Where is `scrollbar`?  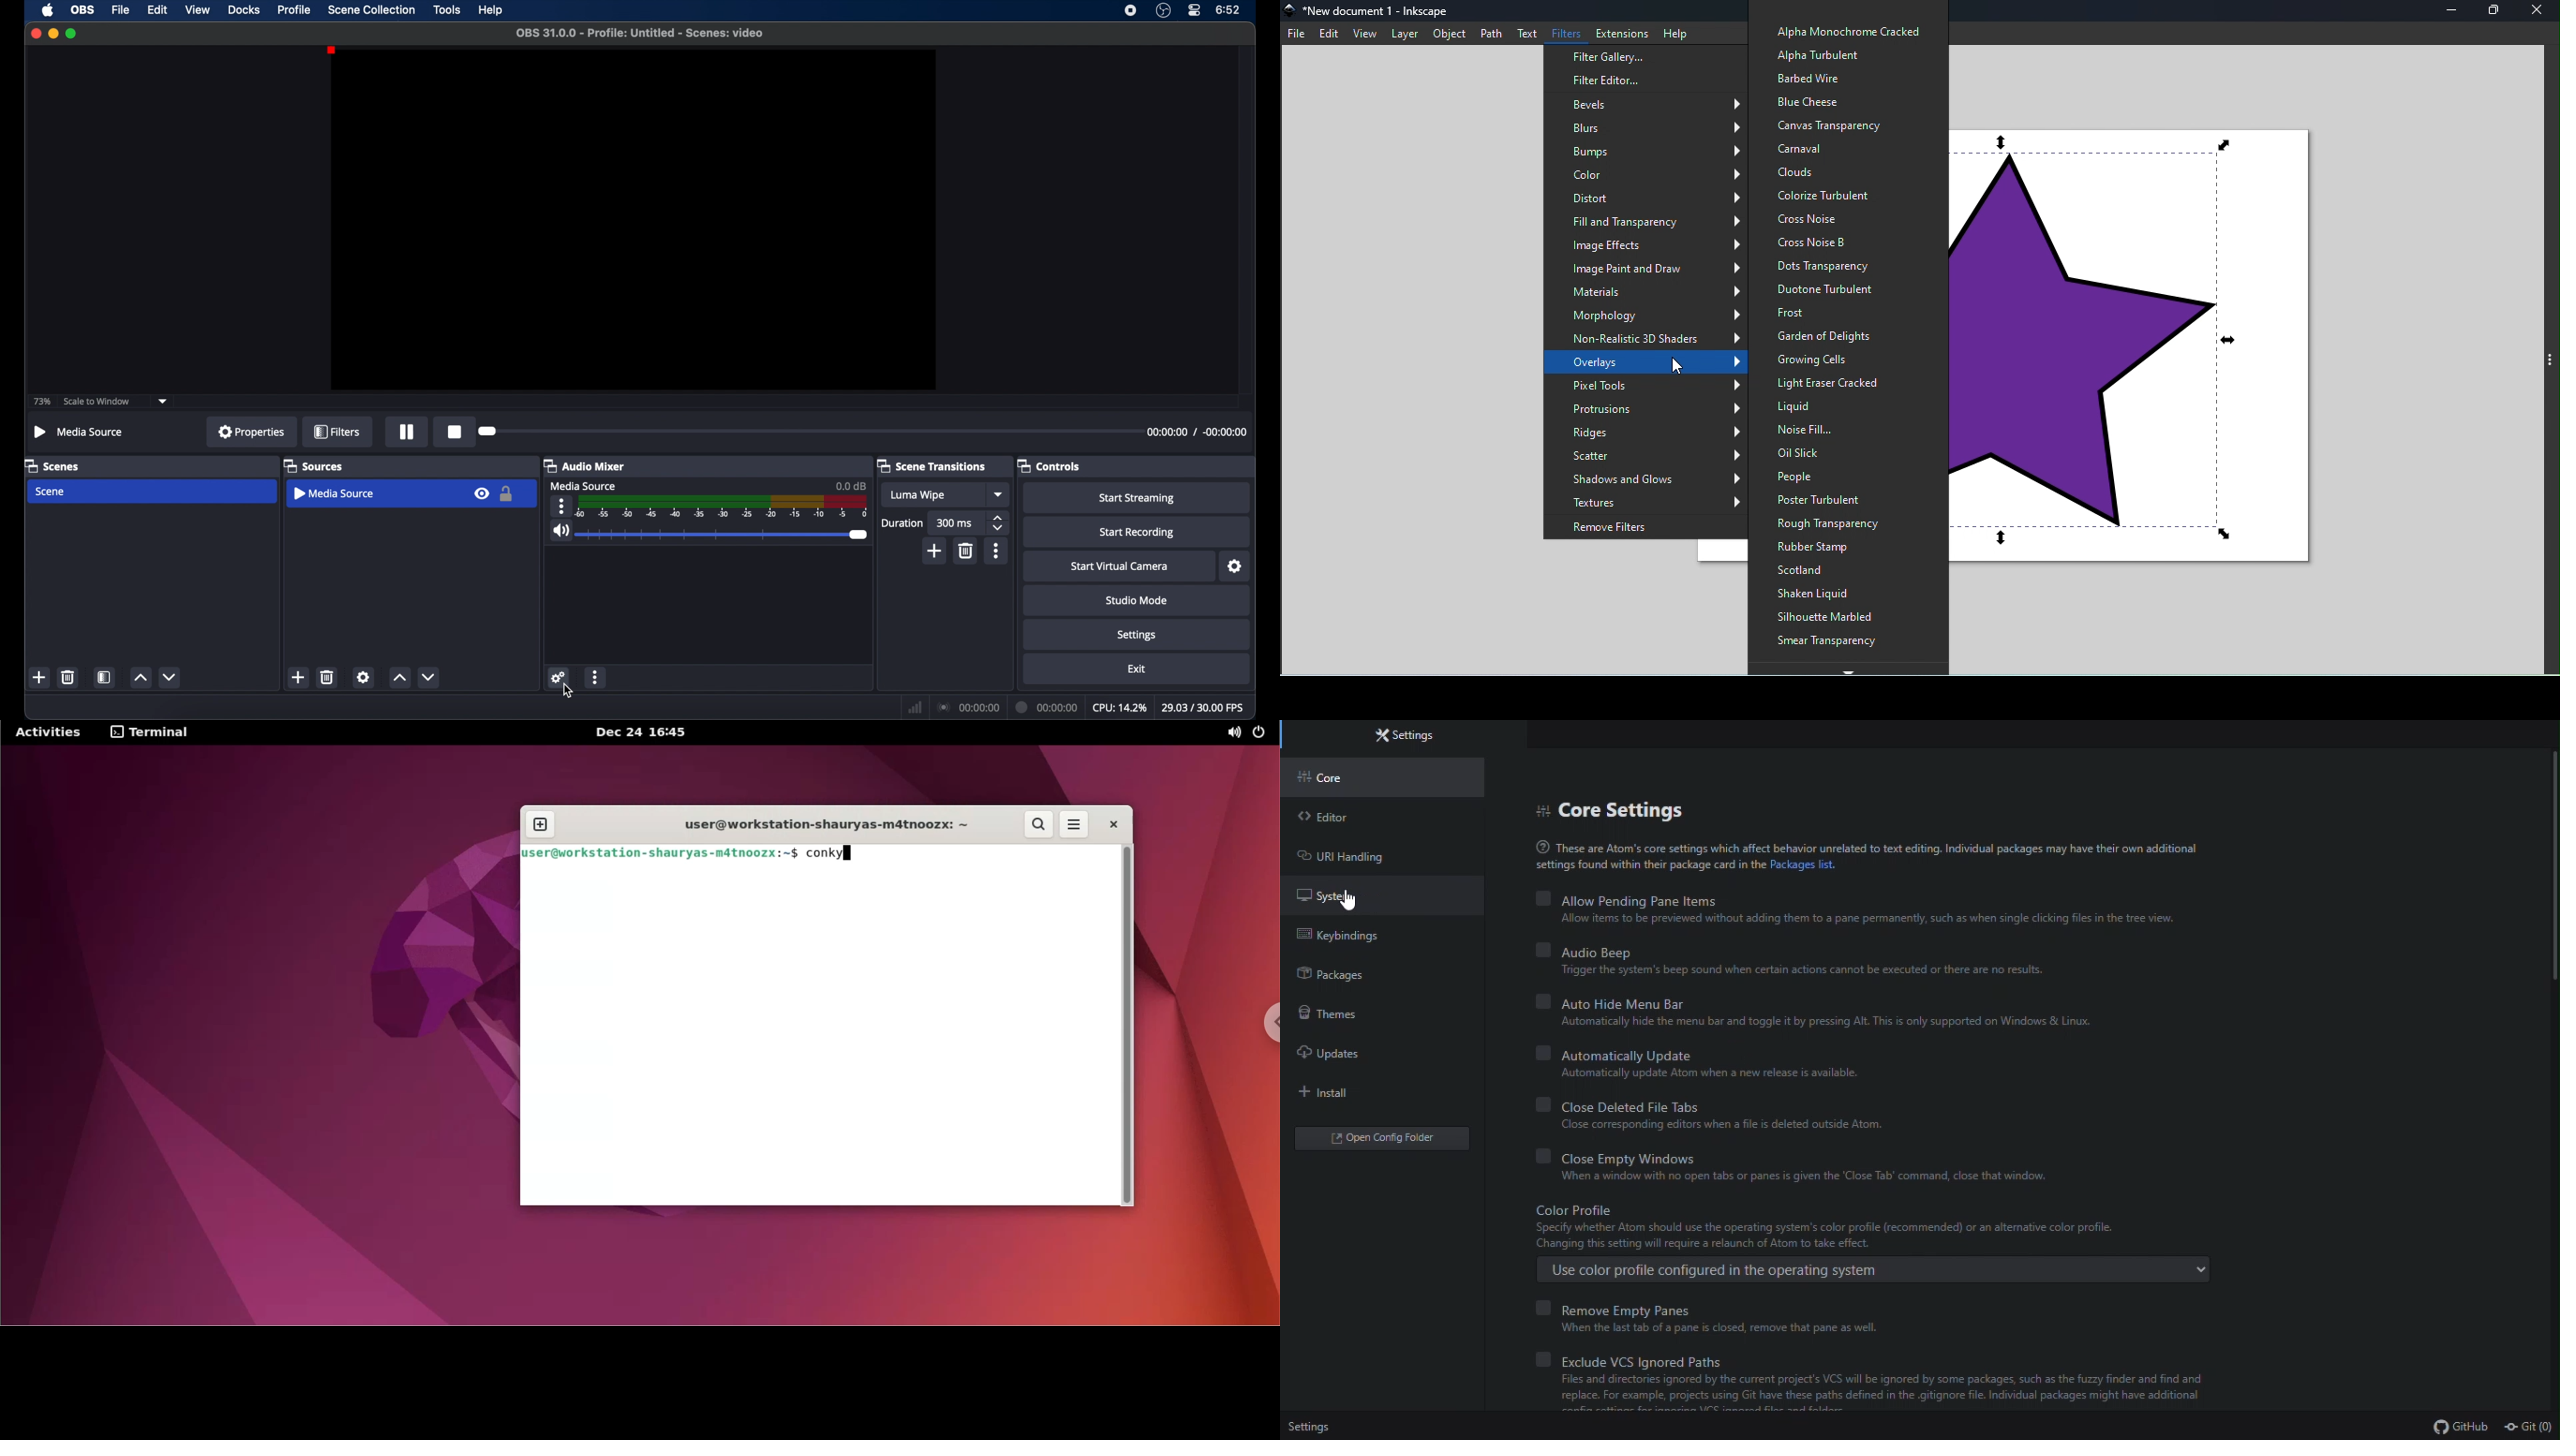
scrollbar is located at coordinates (2552, 881).